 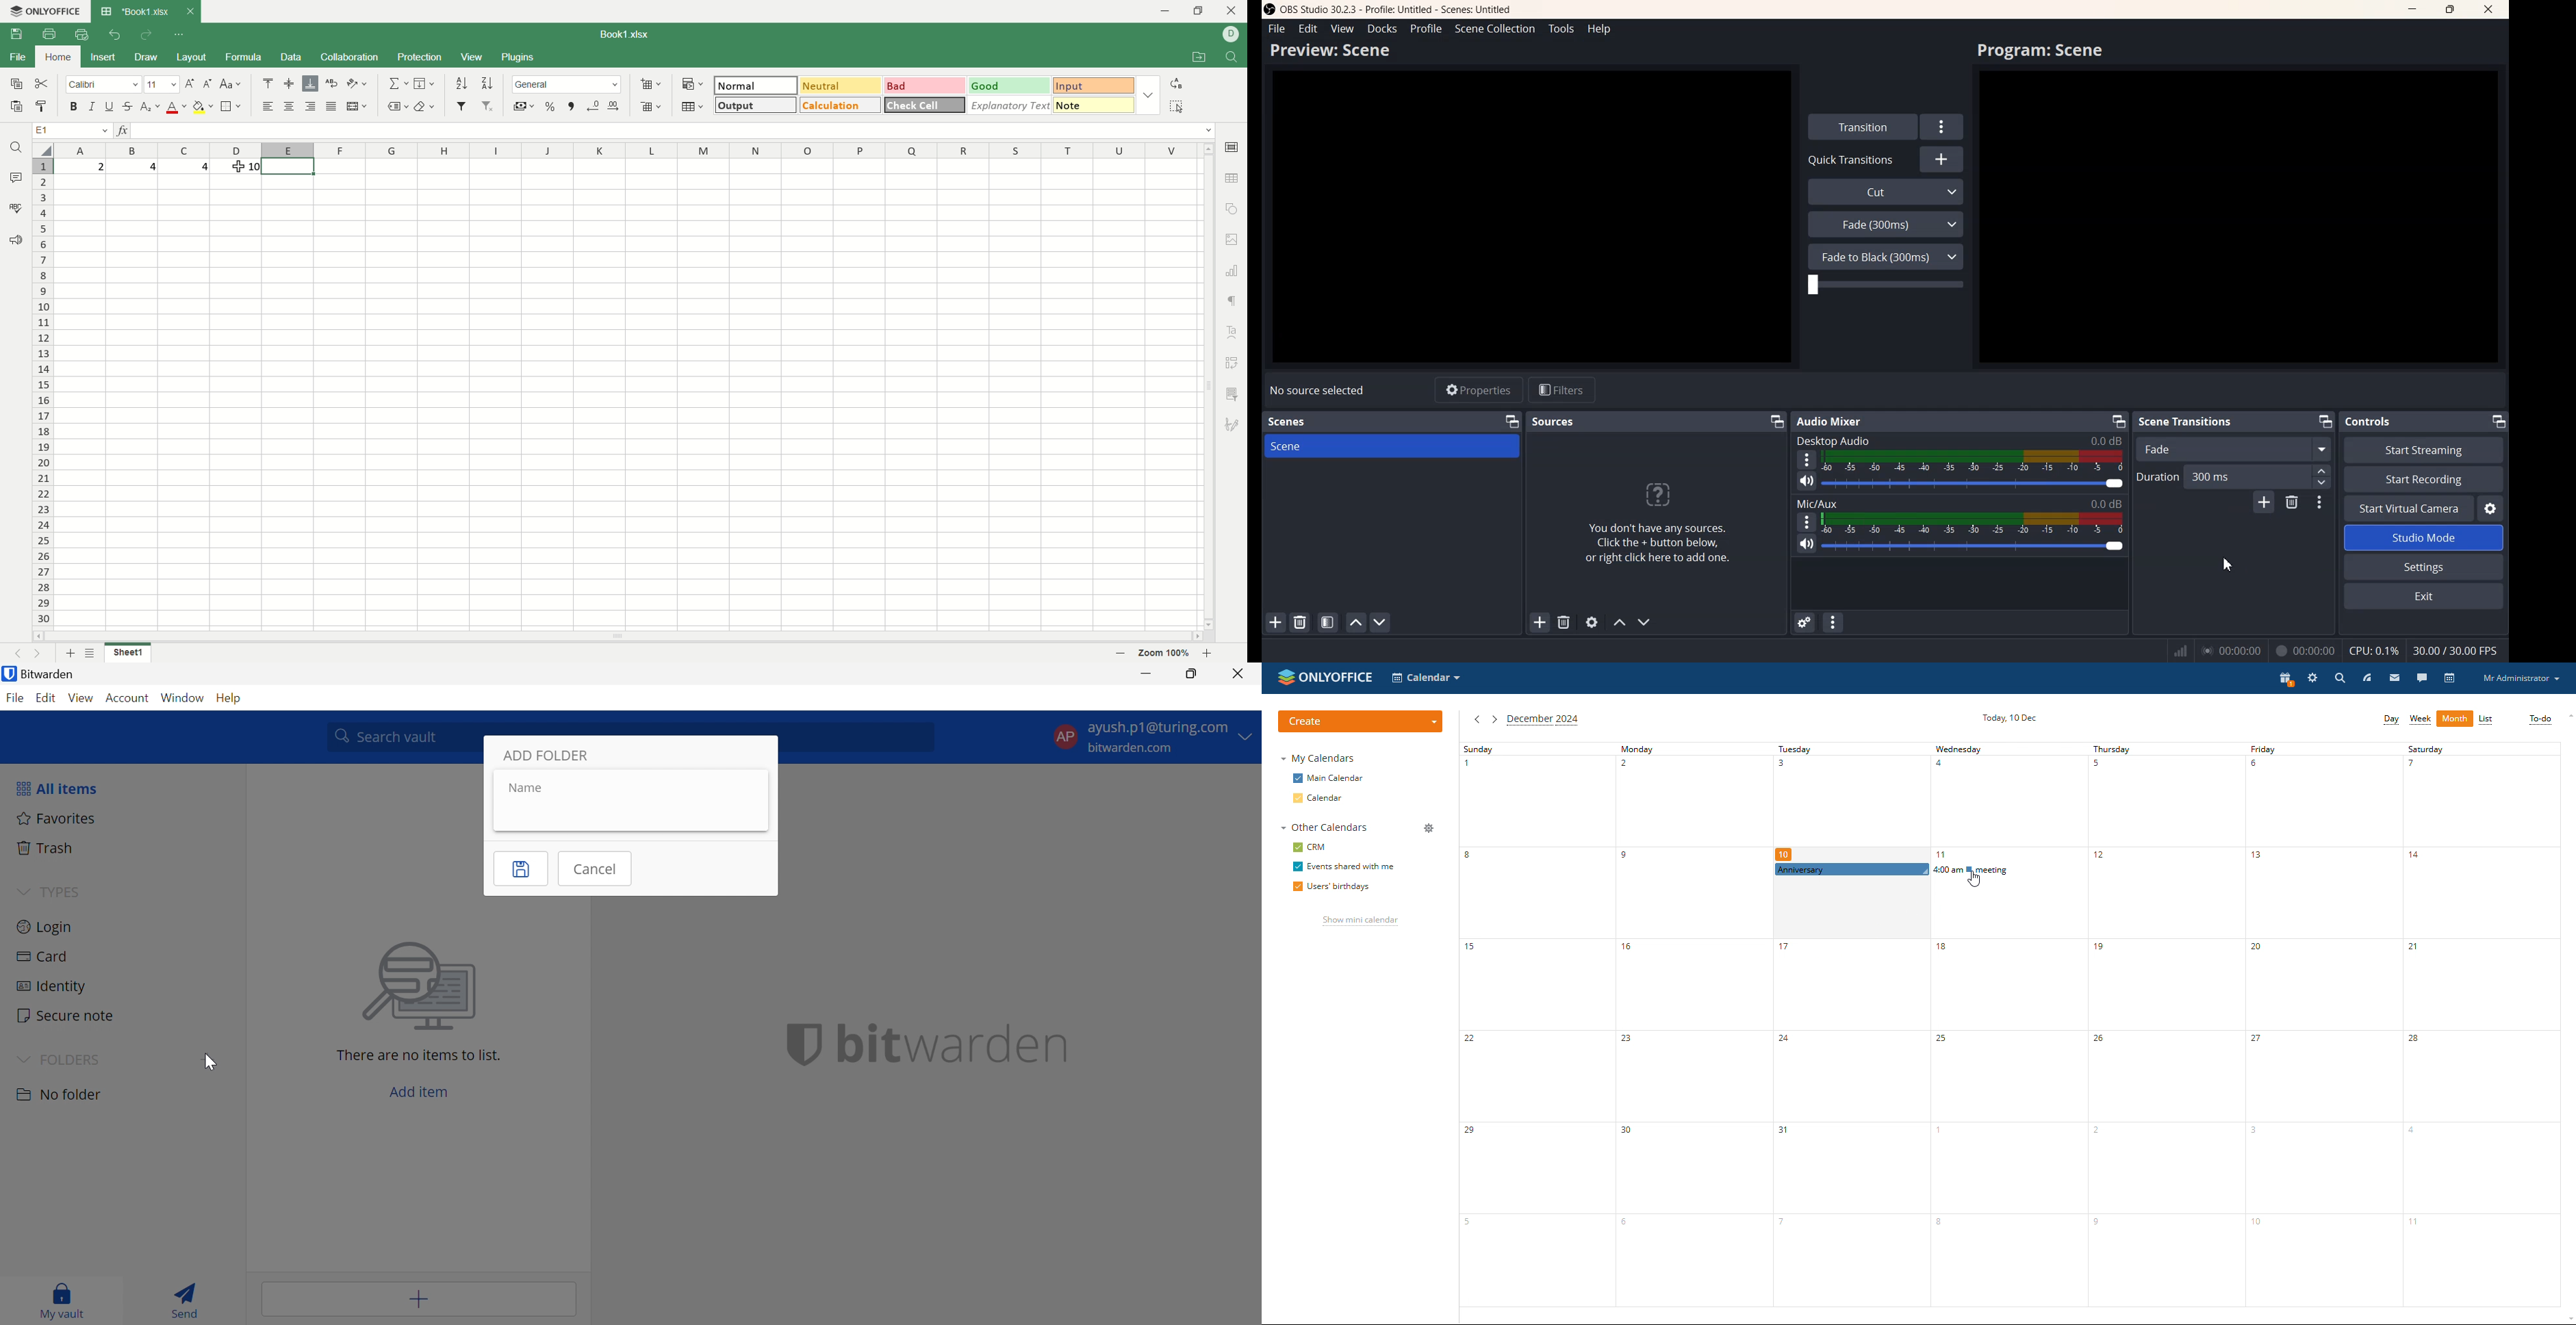 What do you see at coordinates (1884, 224) in the screenshot?
I see `Fade` at bounding box center [1884, 224].